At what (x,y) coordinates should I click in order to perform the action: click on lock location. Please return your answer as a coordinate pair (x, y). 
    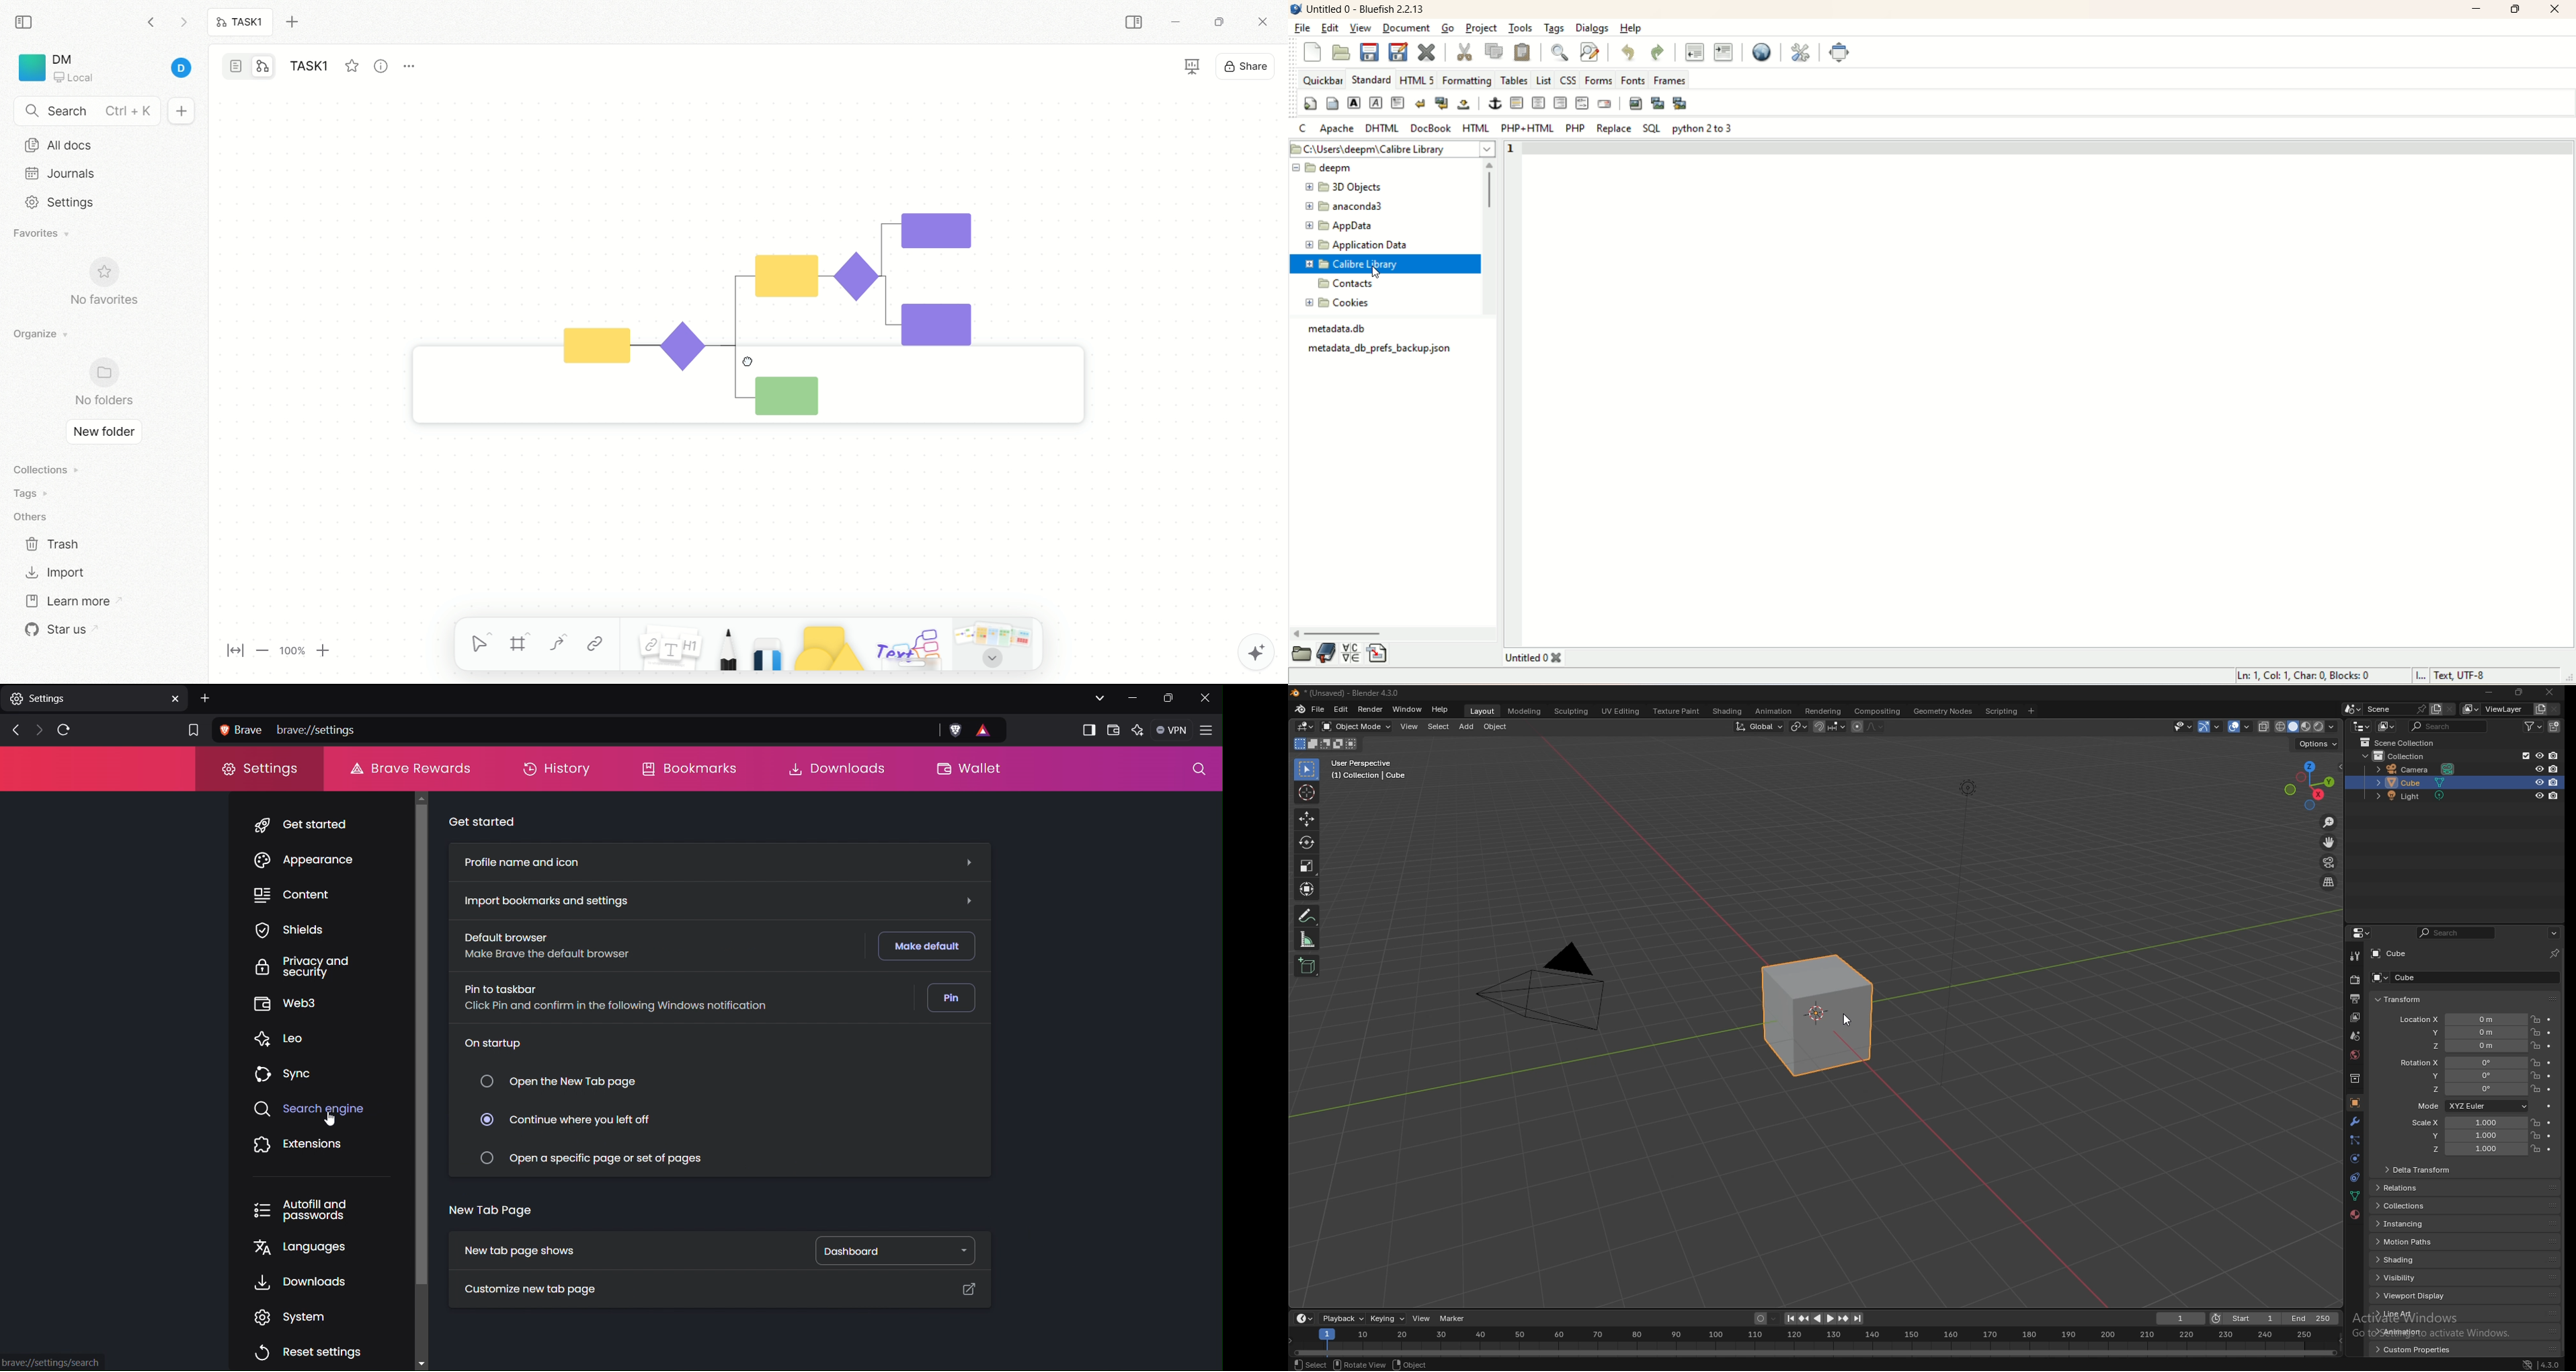
    Looking at the image, I should click on (2536, 1123).